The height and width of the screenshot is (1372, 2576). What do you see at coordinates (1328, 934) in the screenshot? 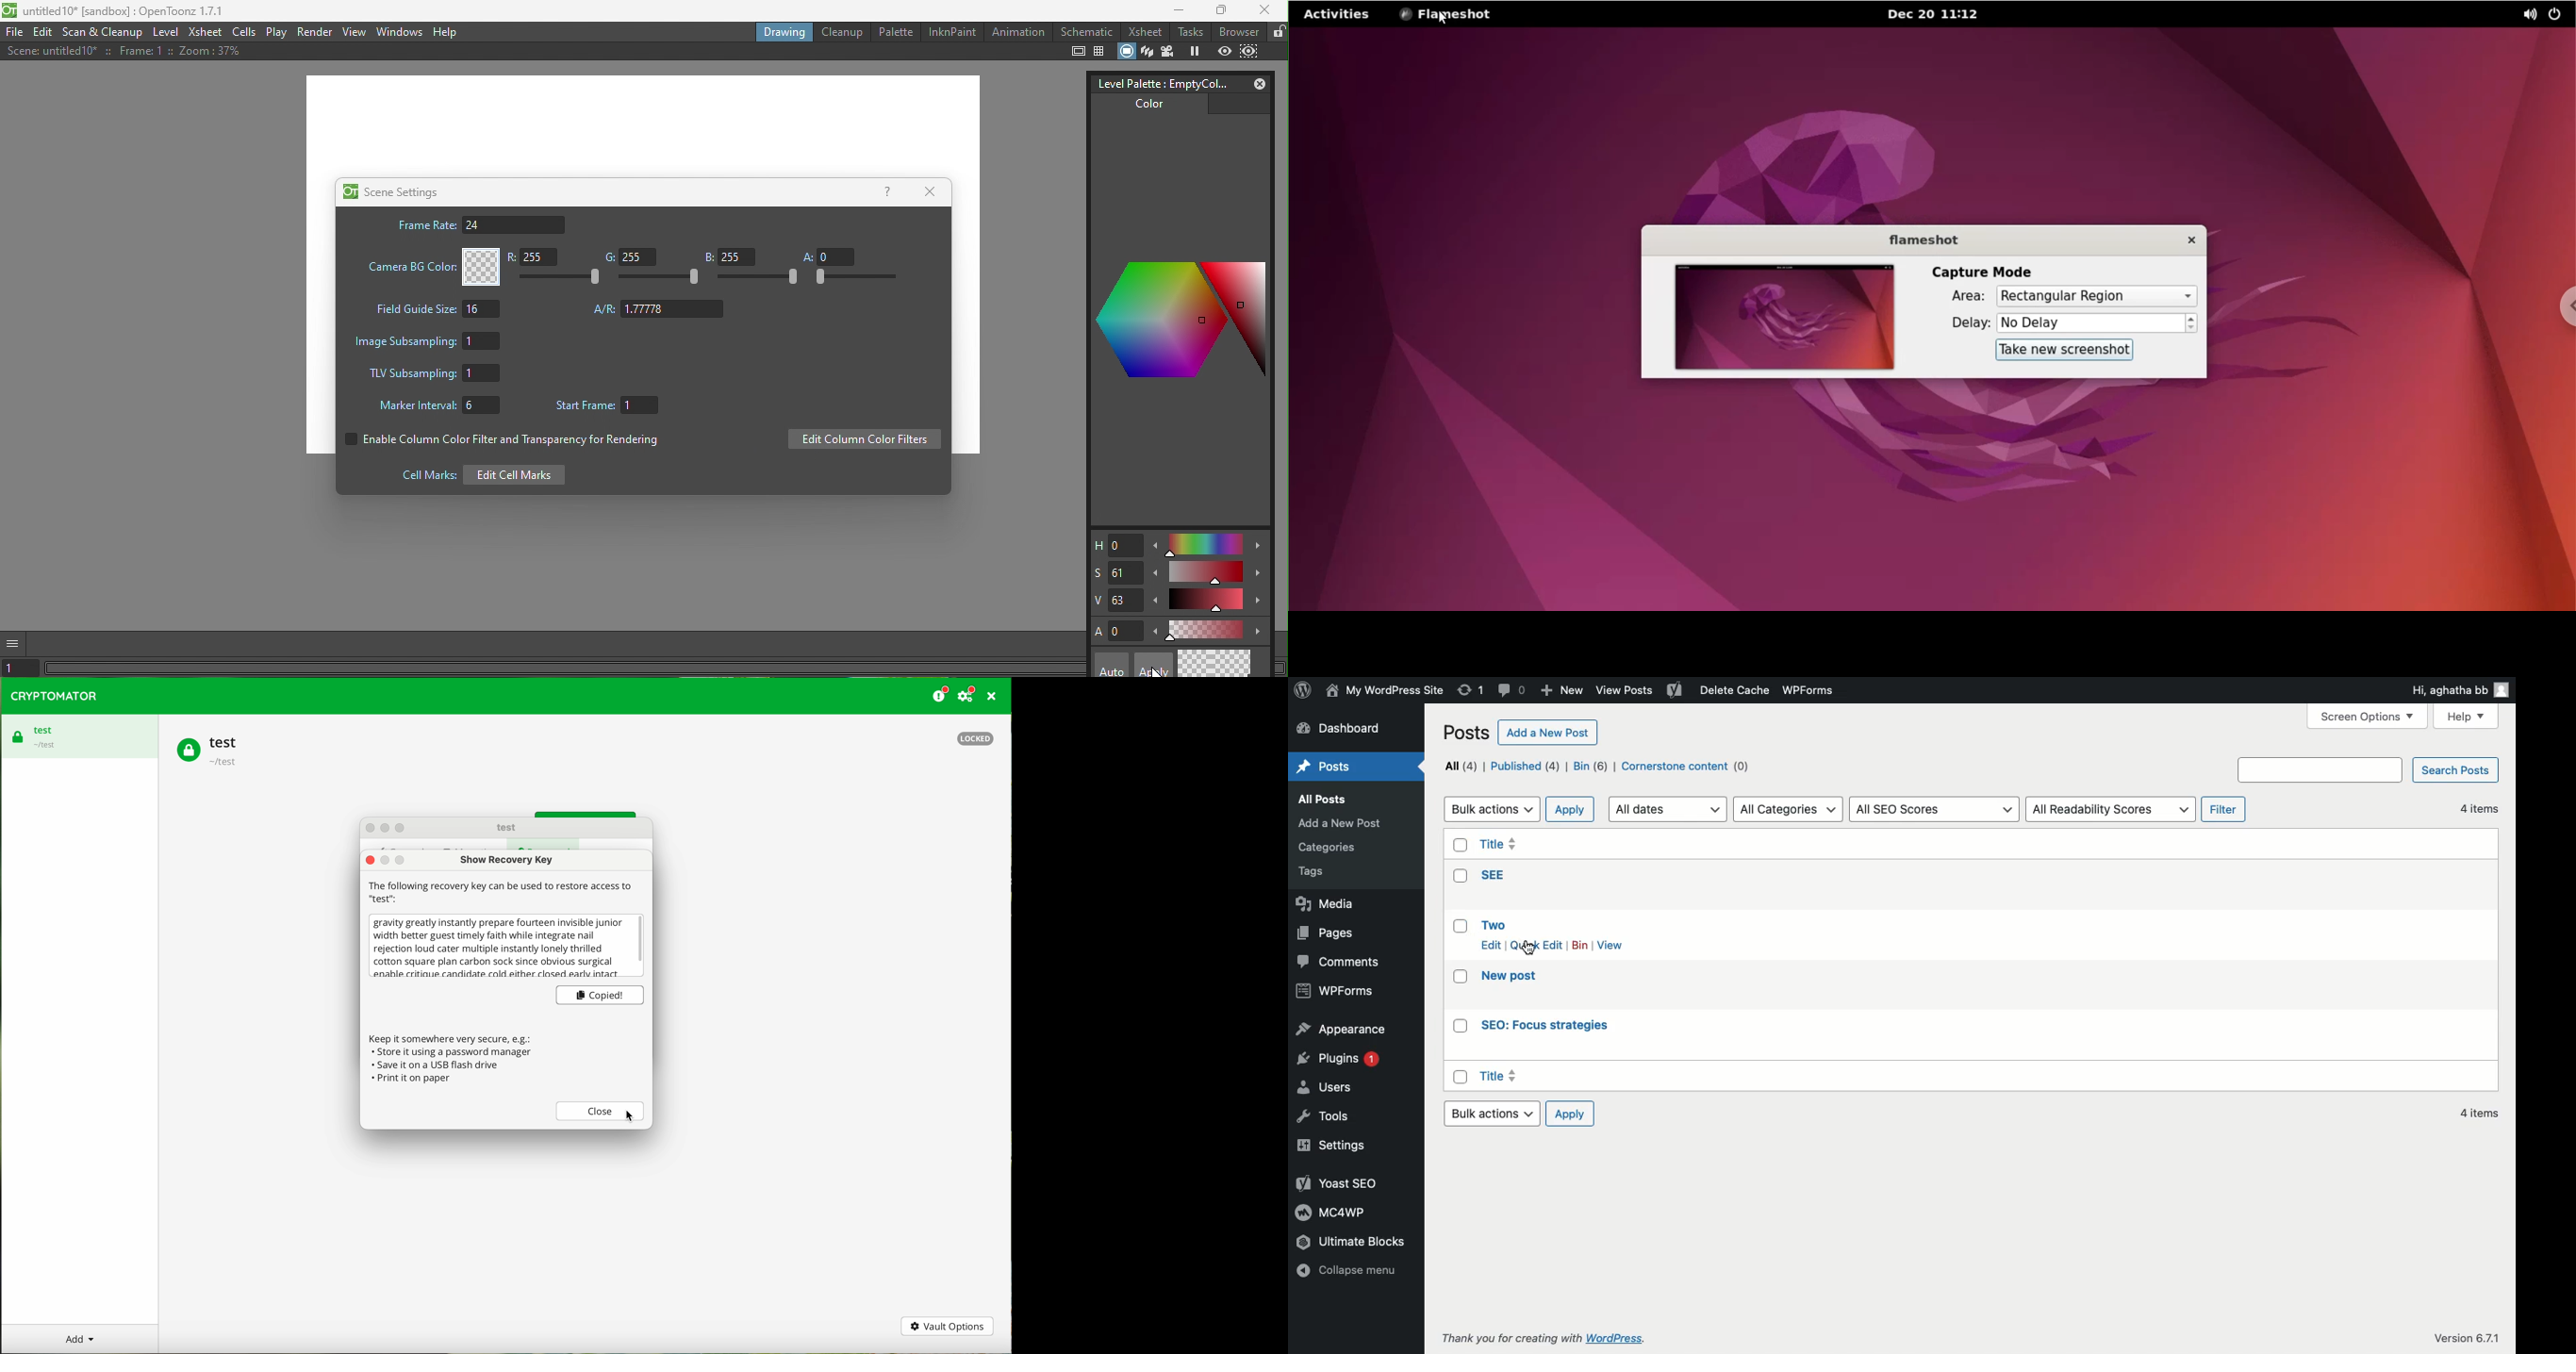
I see `Pages` at bounding box center [1328, 934].